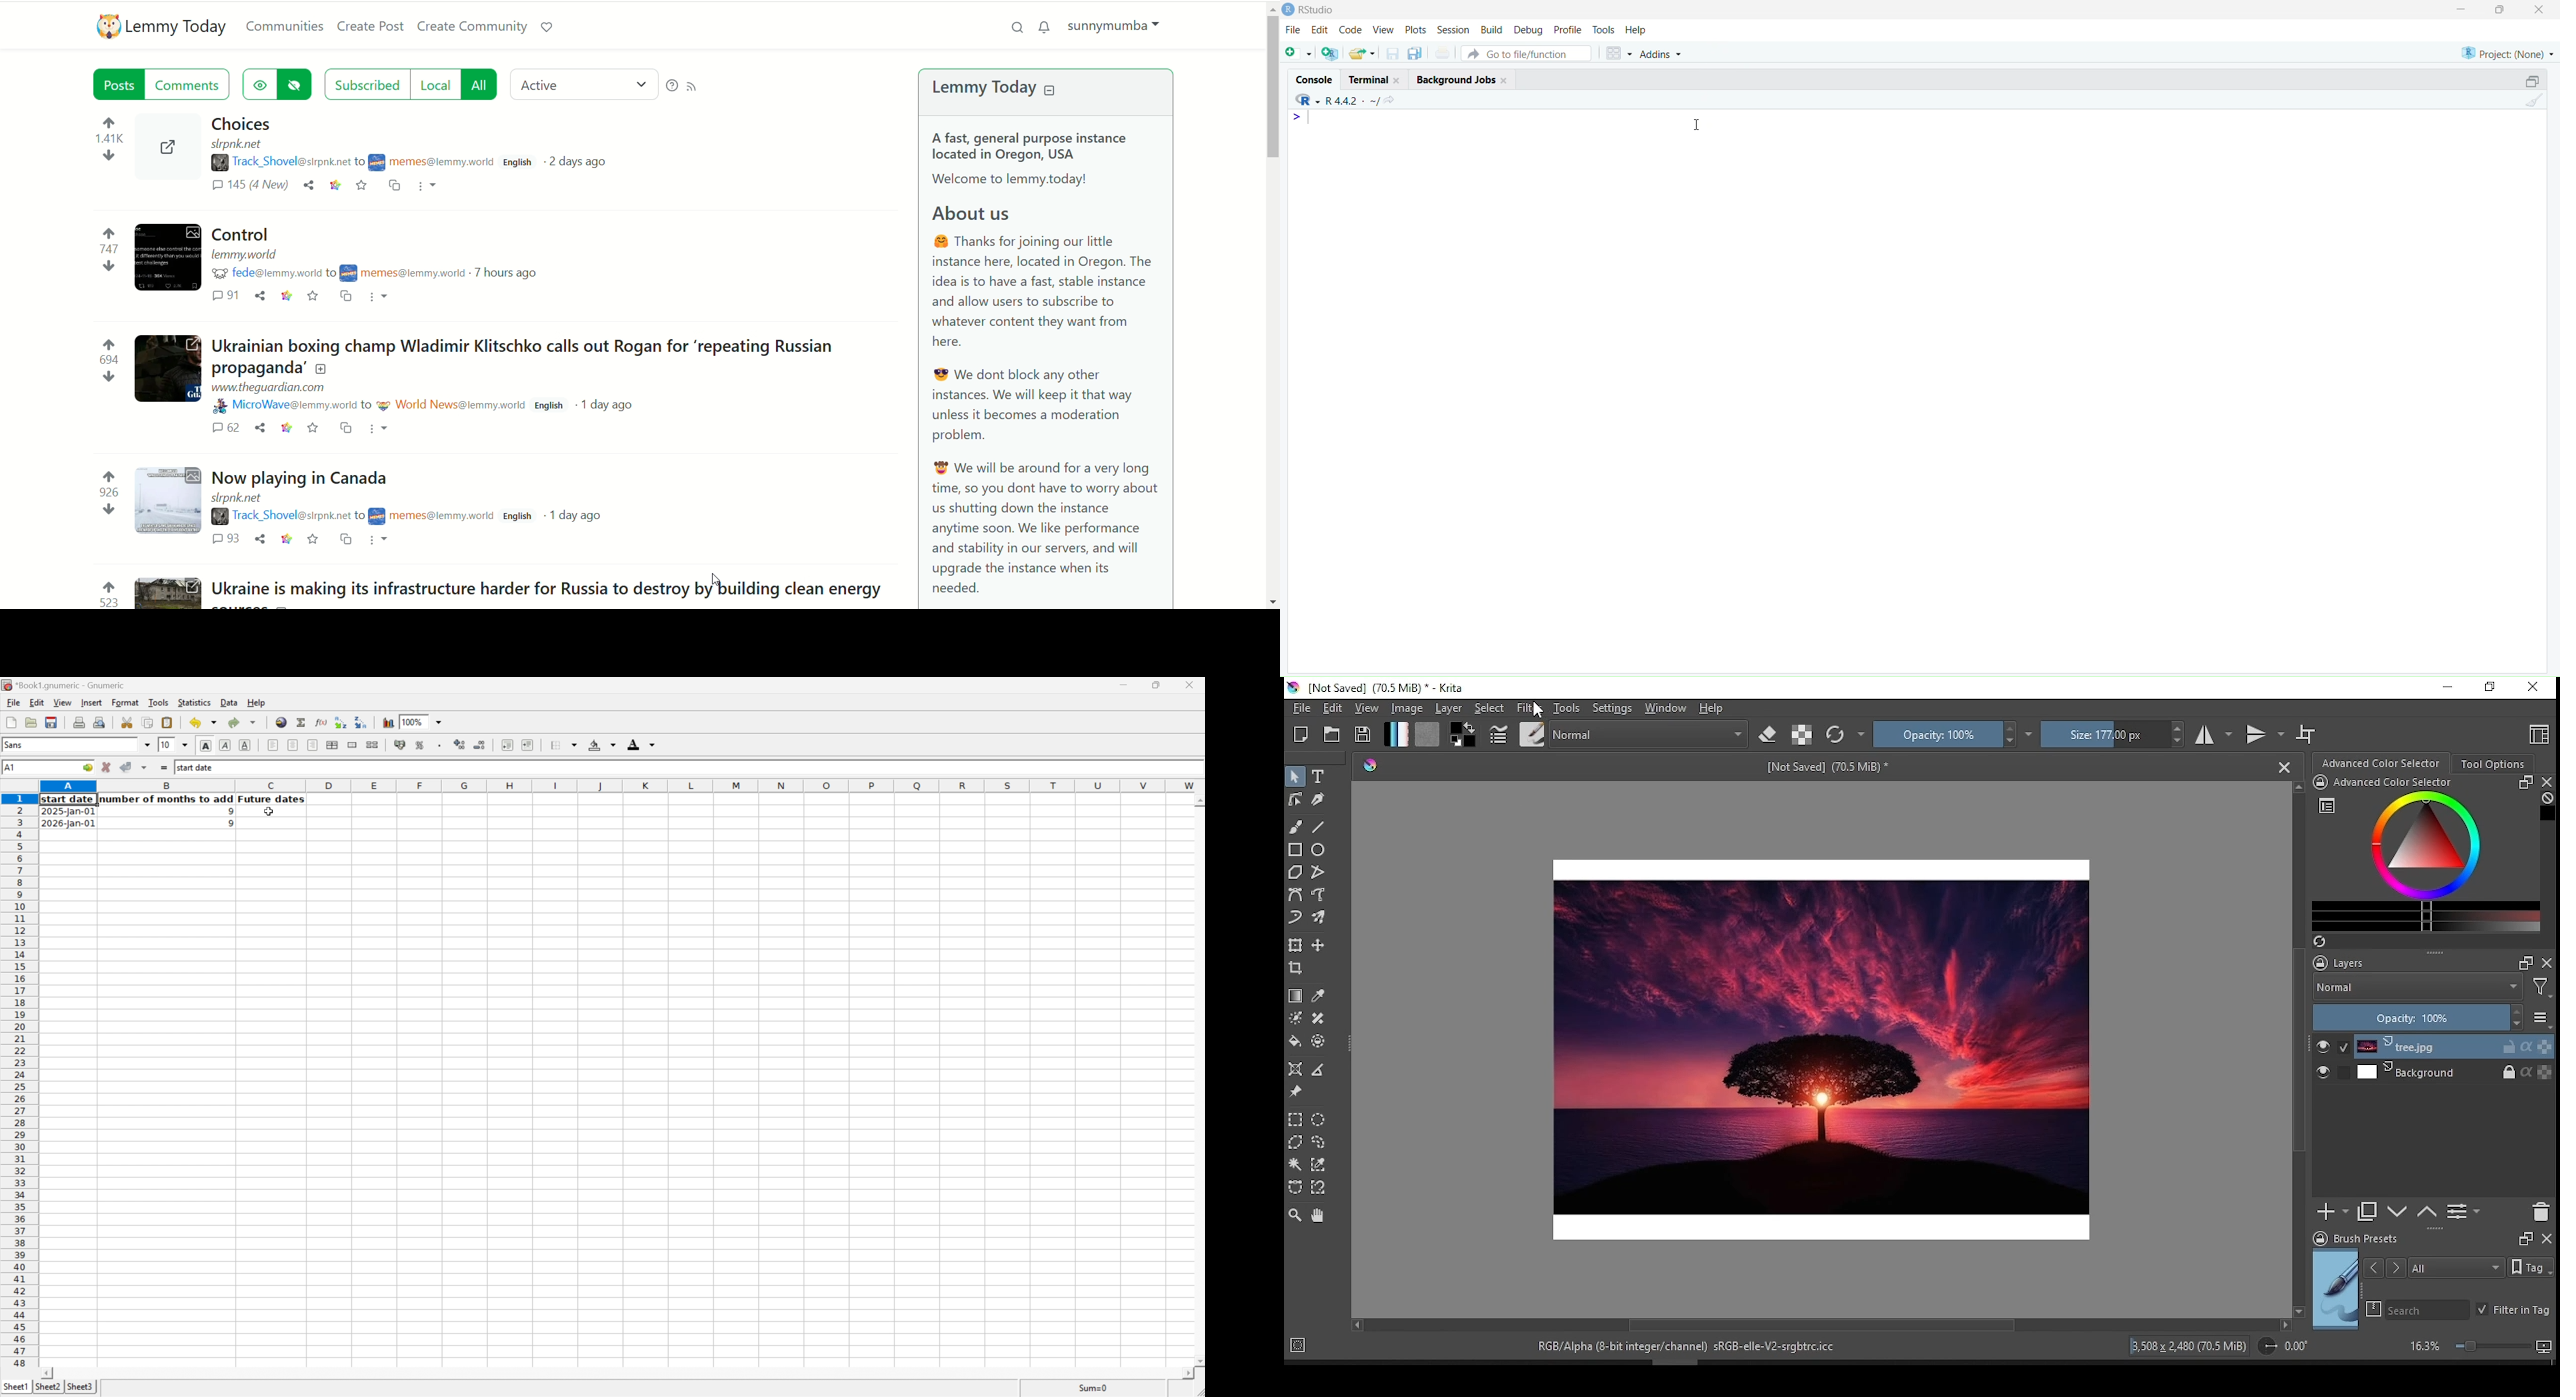 This screenshot has height=1400, width=2576. I want to click on session, so click(1453, 30).